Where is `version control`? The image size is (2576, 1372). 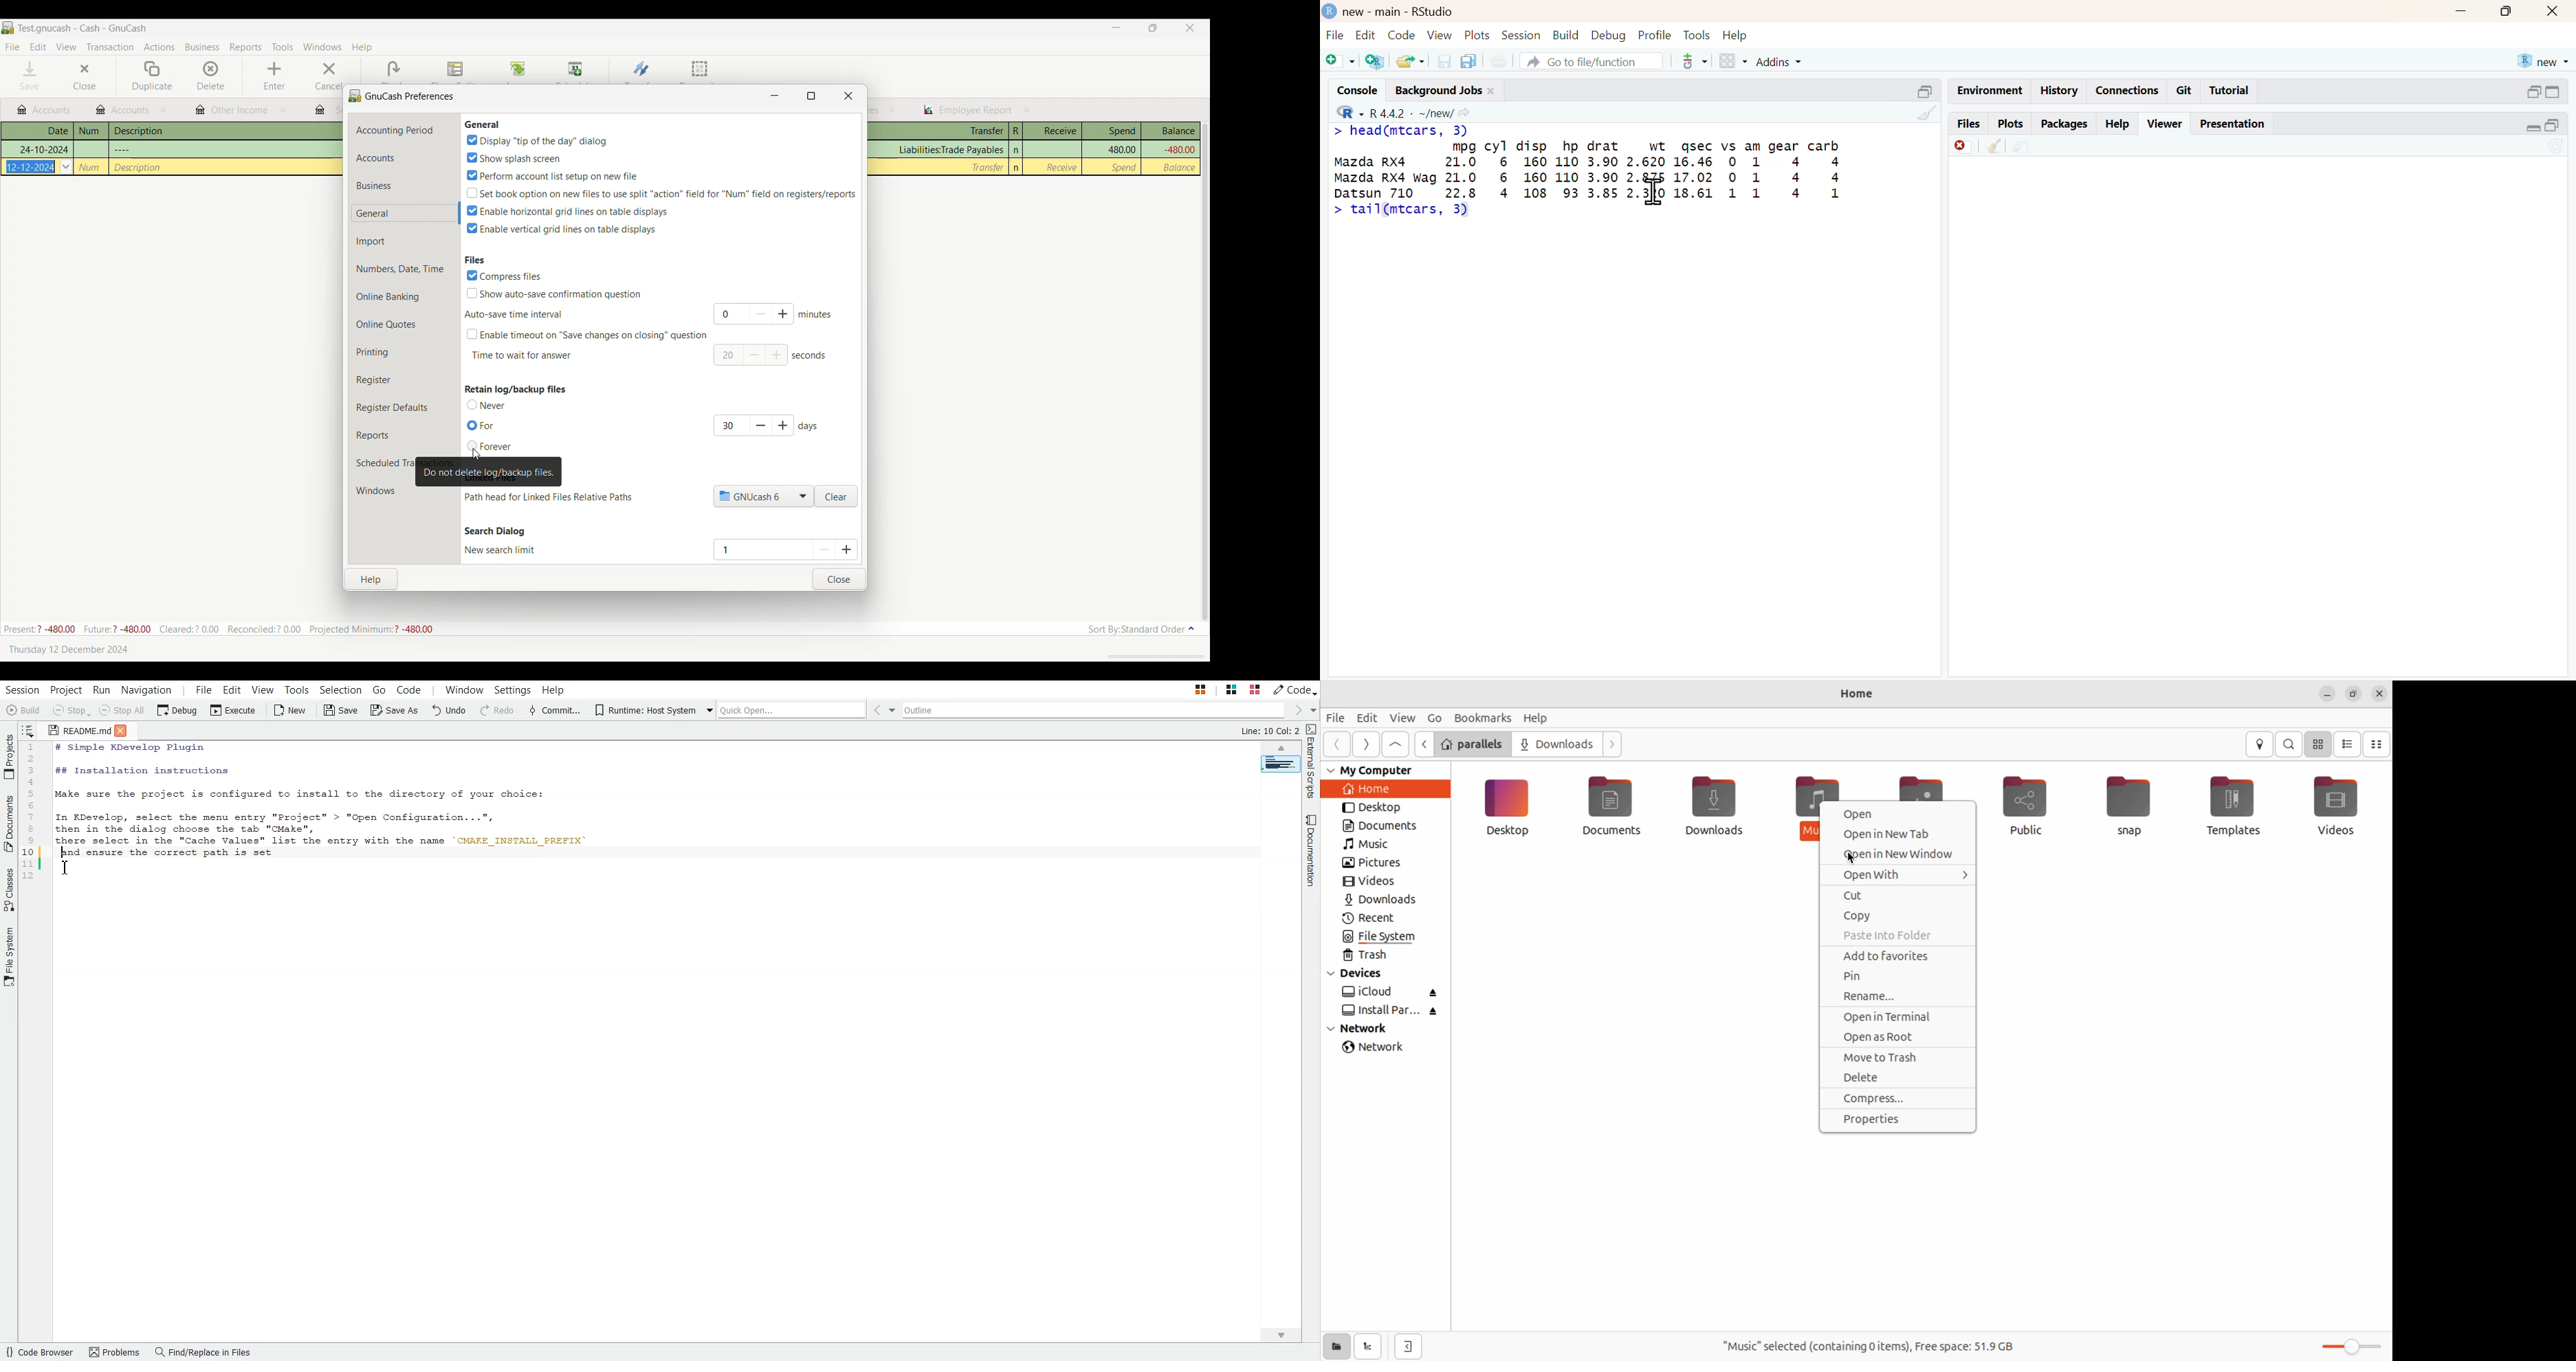
version control is located at coordinates (1692, 61).